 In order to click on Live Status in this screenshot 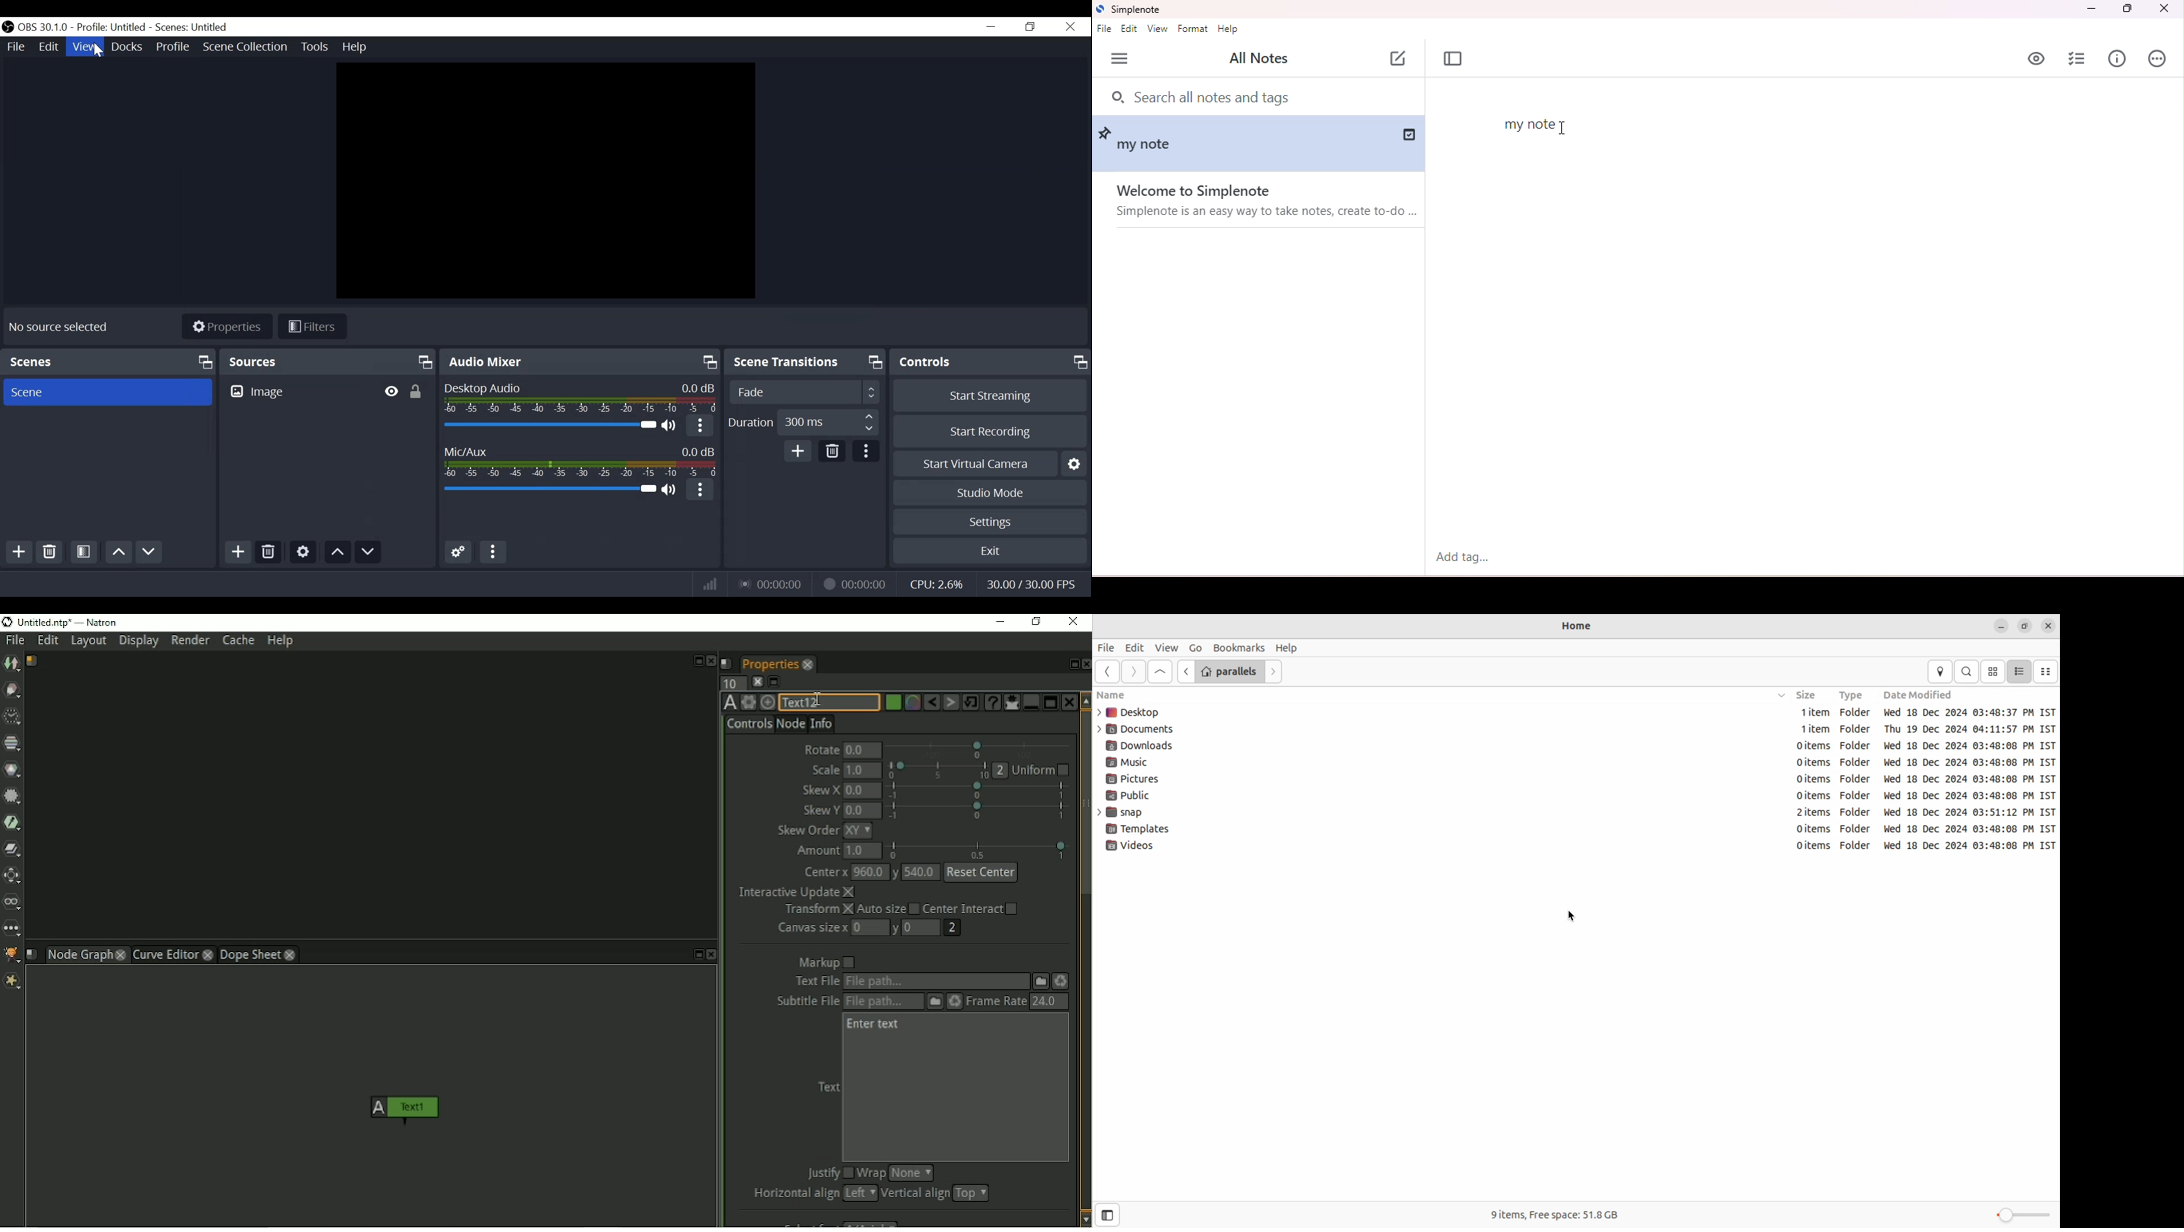, I will do `click(773, 583)`.